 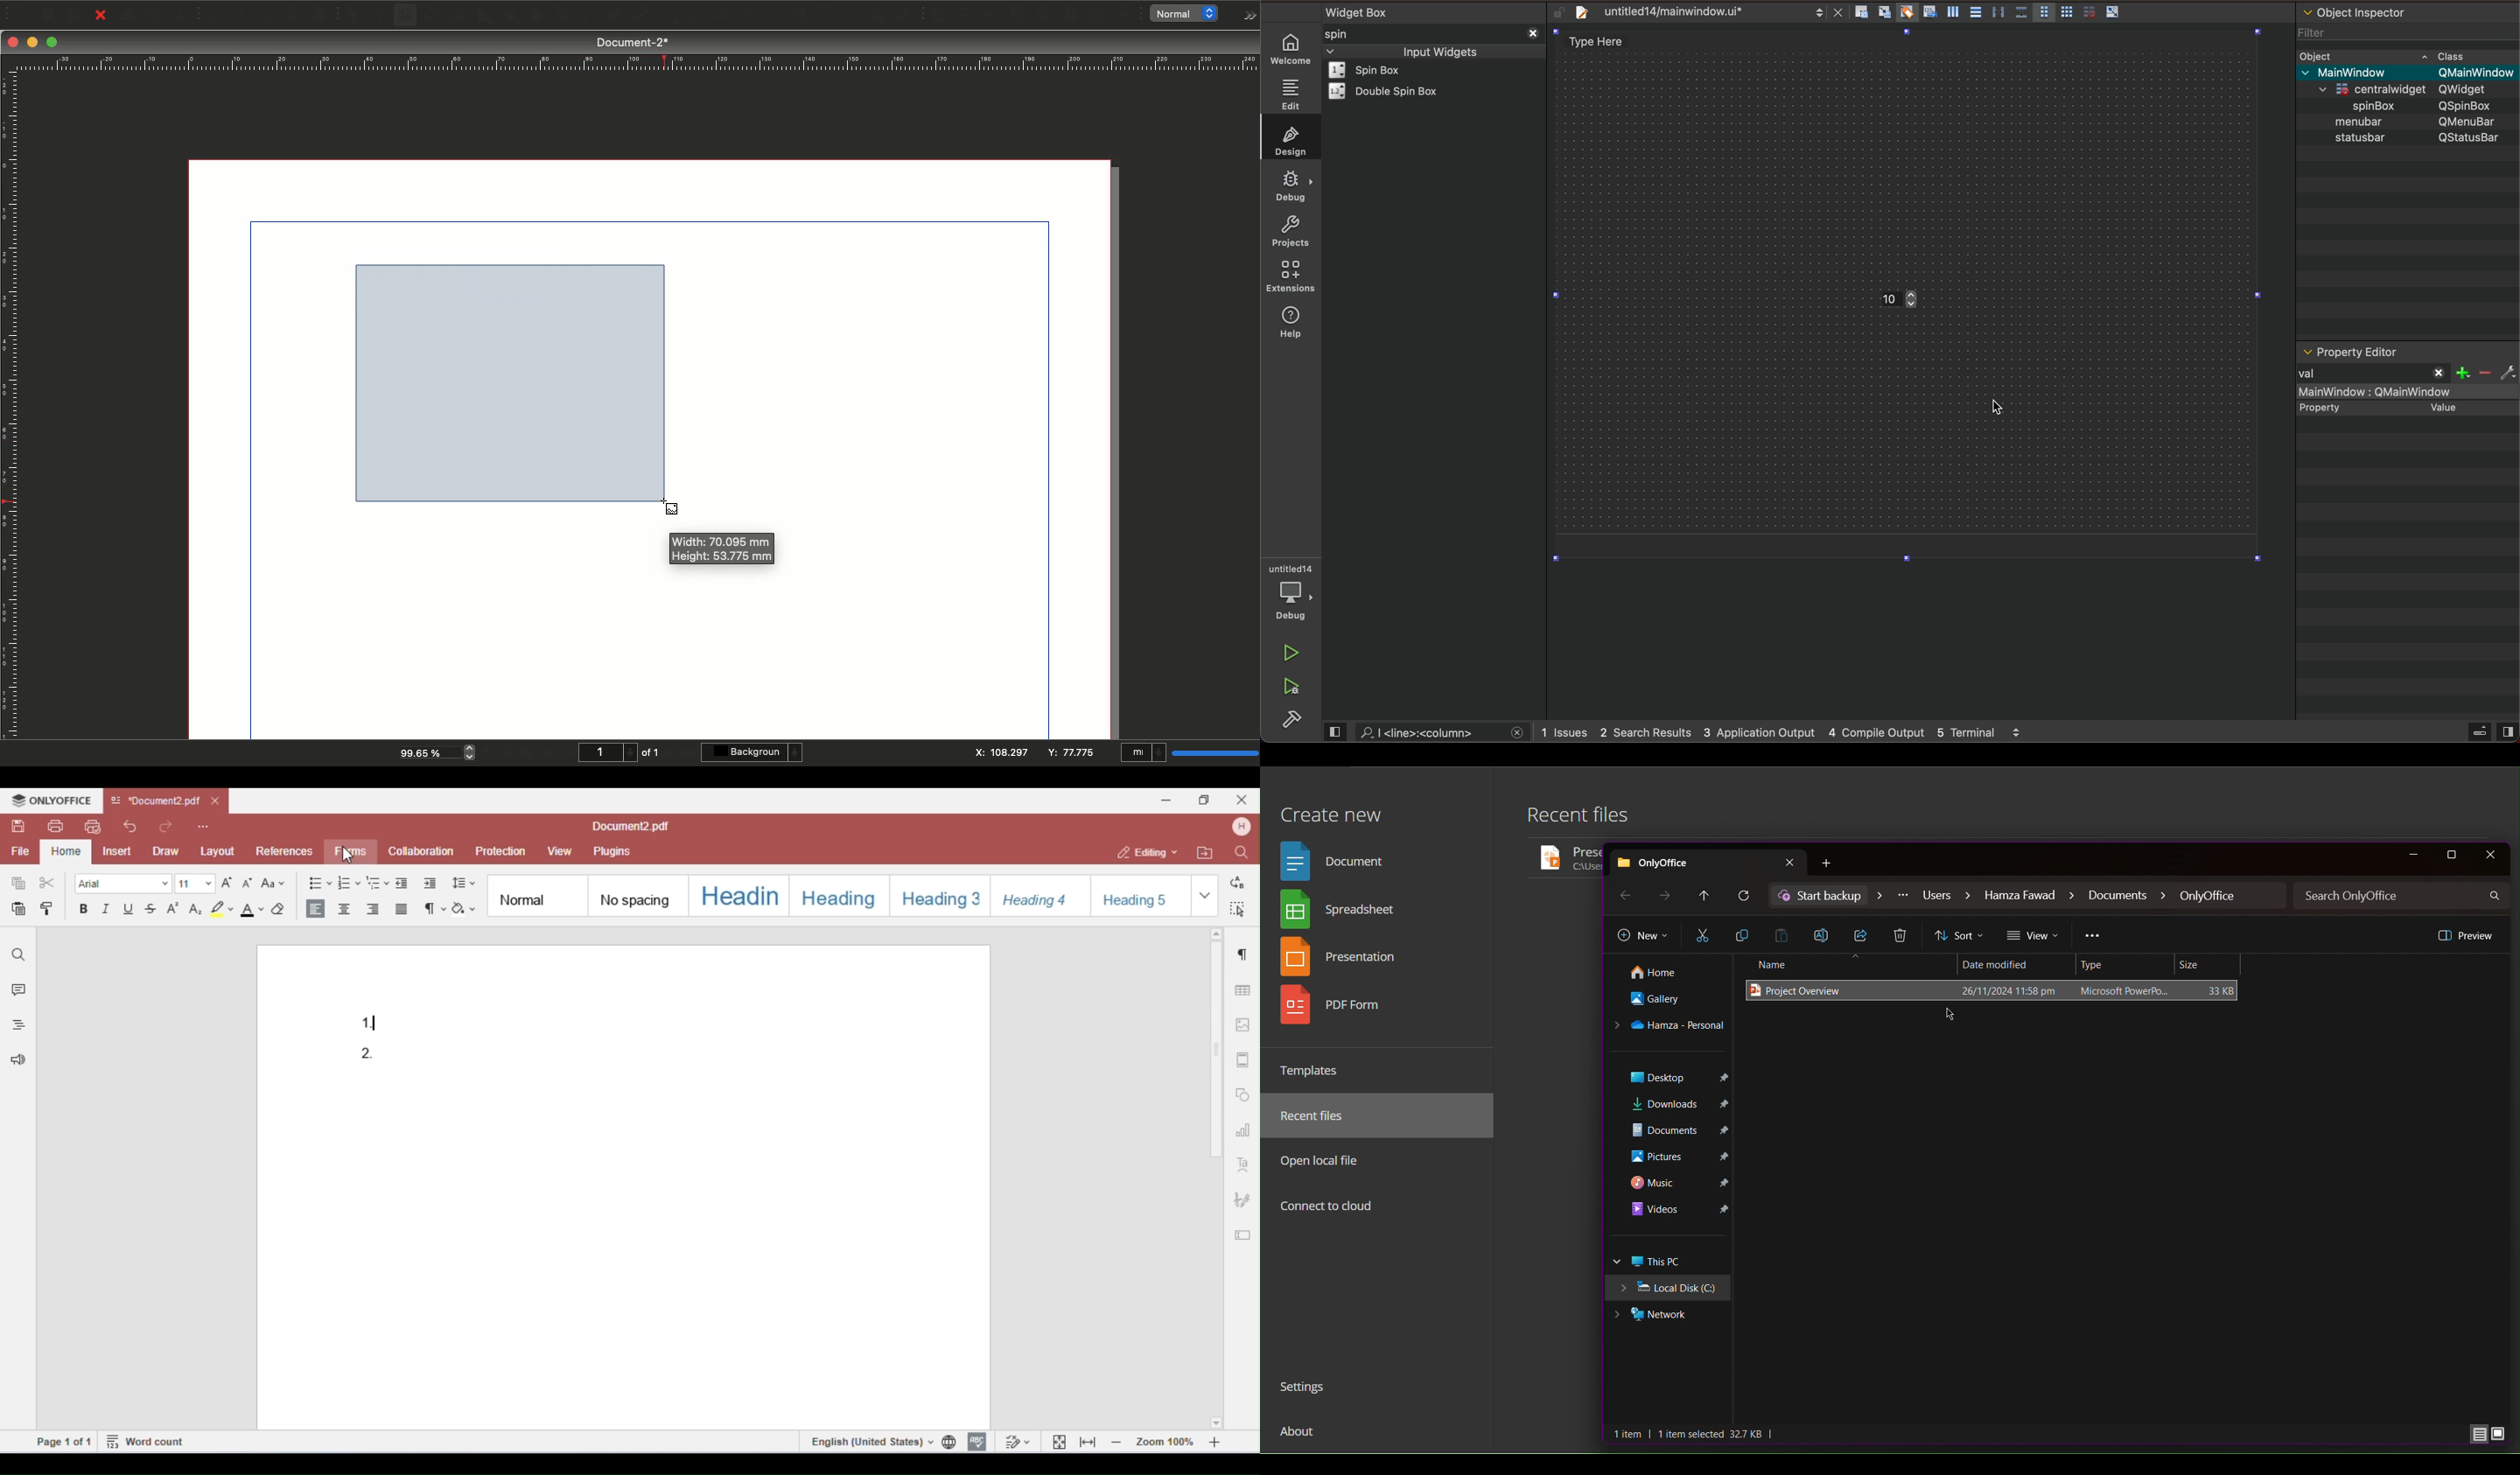 I want to click on Go up directory, so click(x=1703, y=896).